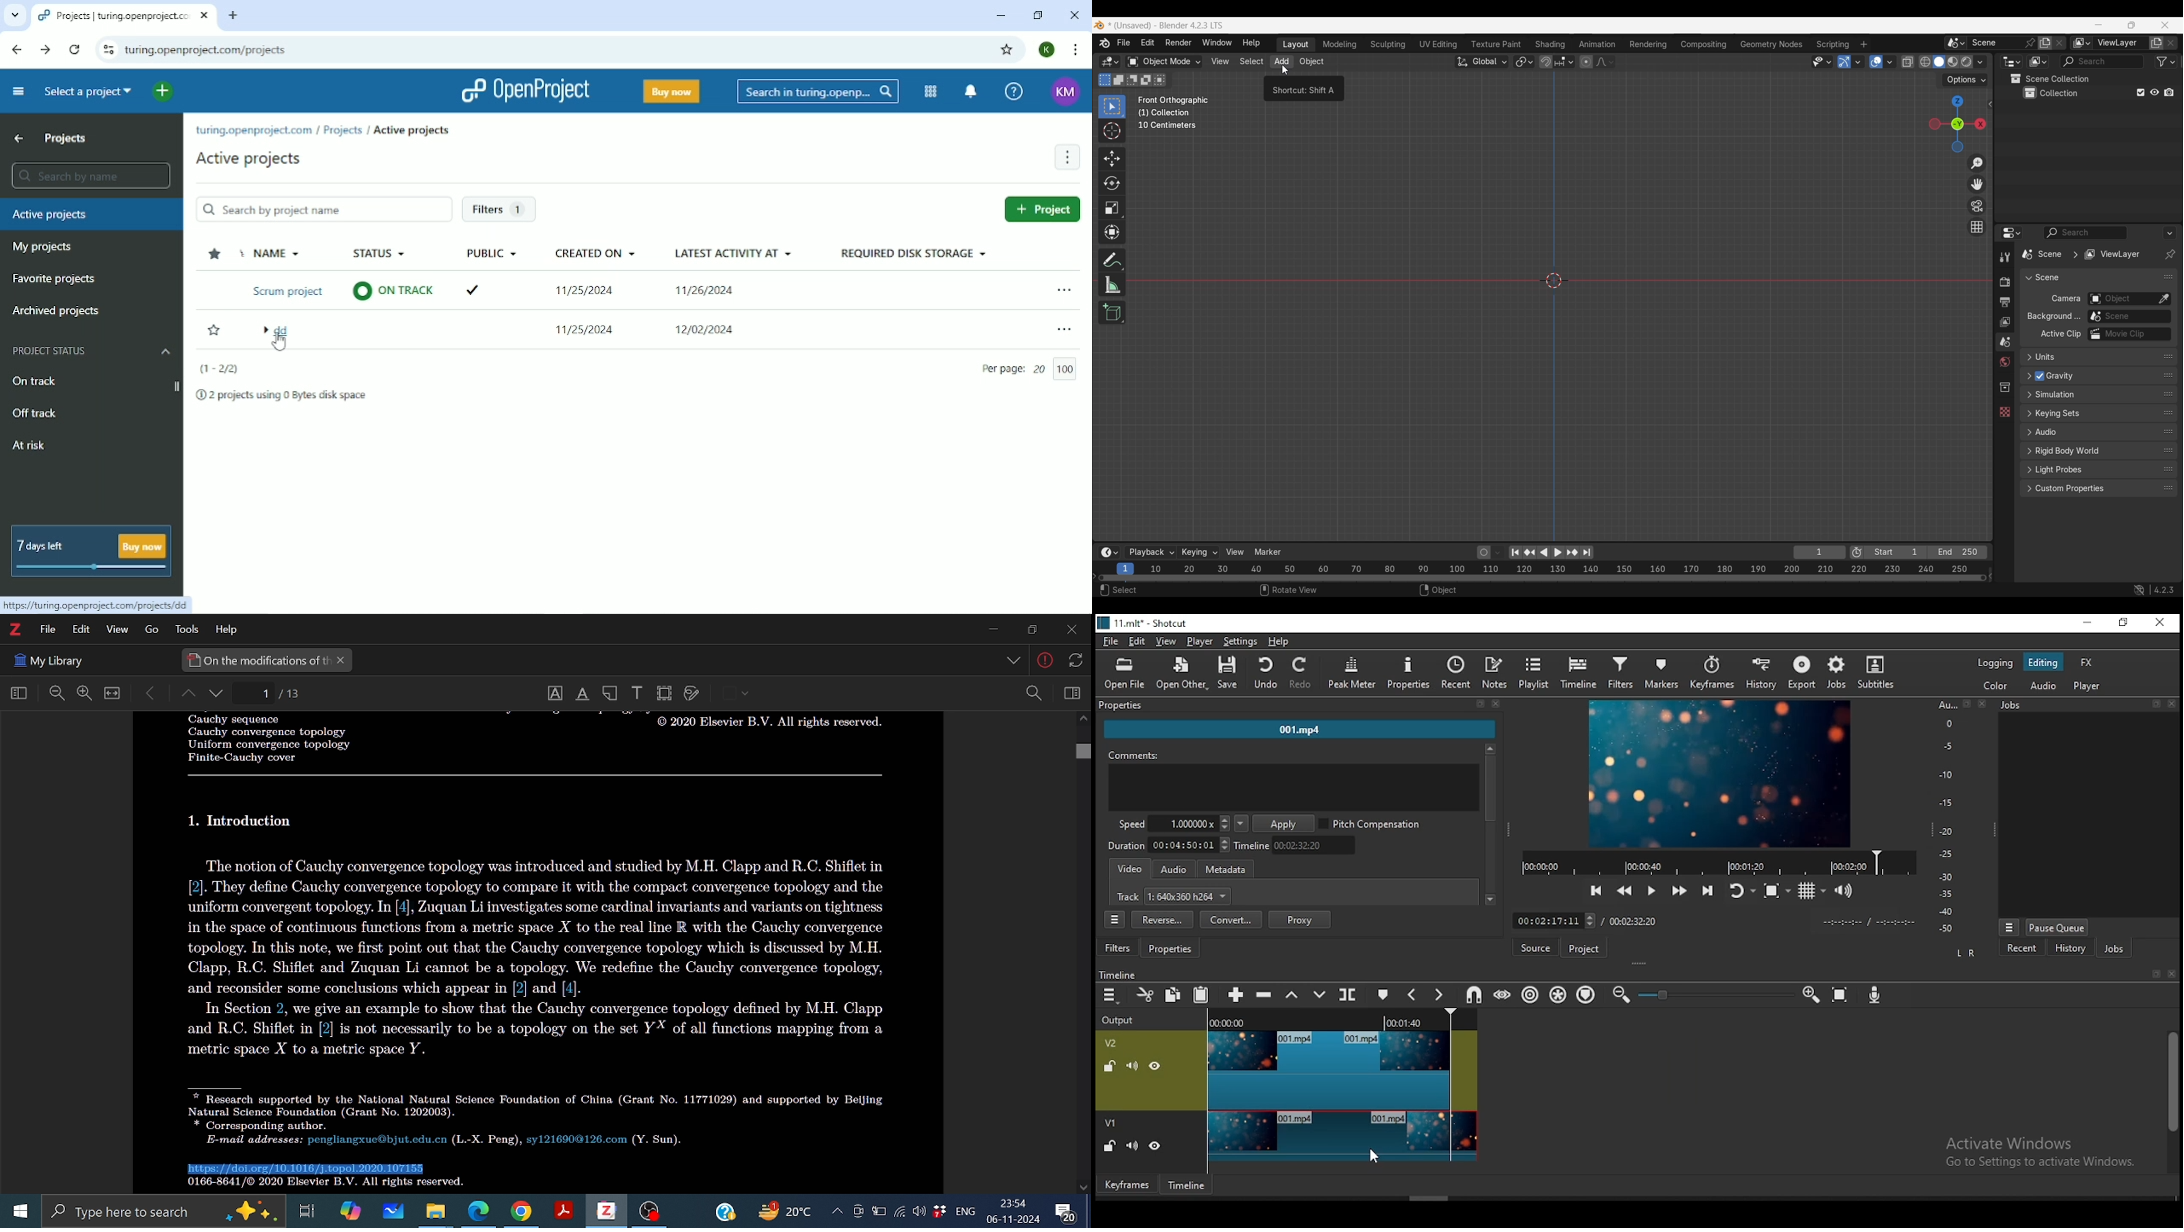 This screenshot has height=1232, width=2184. What do you see at coordinates (1015, 91) in the screenshot?
I see `Help` at bounding box center [1015, 91].